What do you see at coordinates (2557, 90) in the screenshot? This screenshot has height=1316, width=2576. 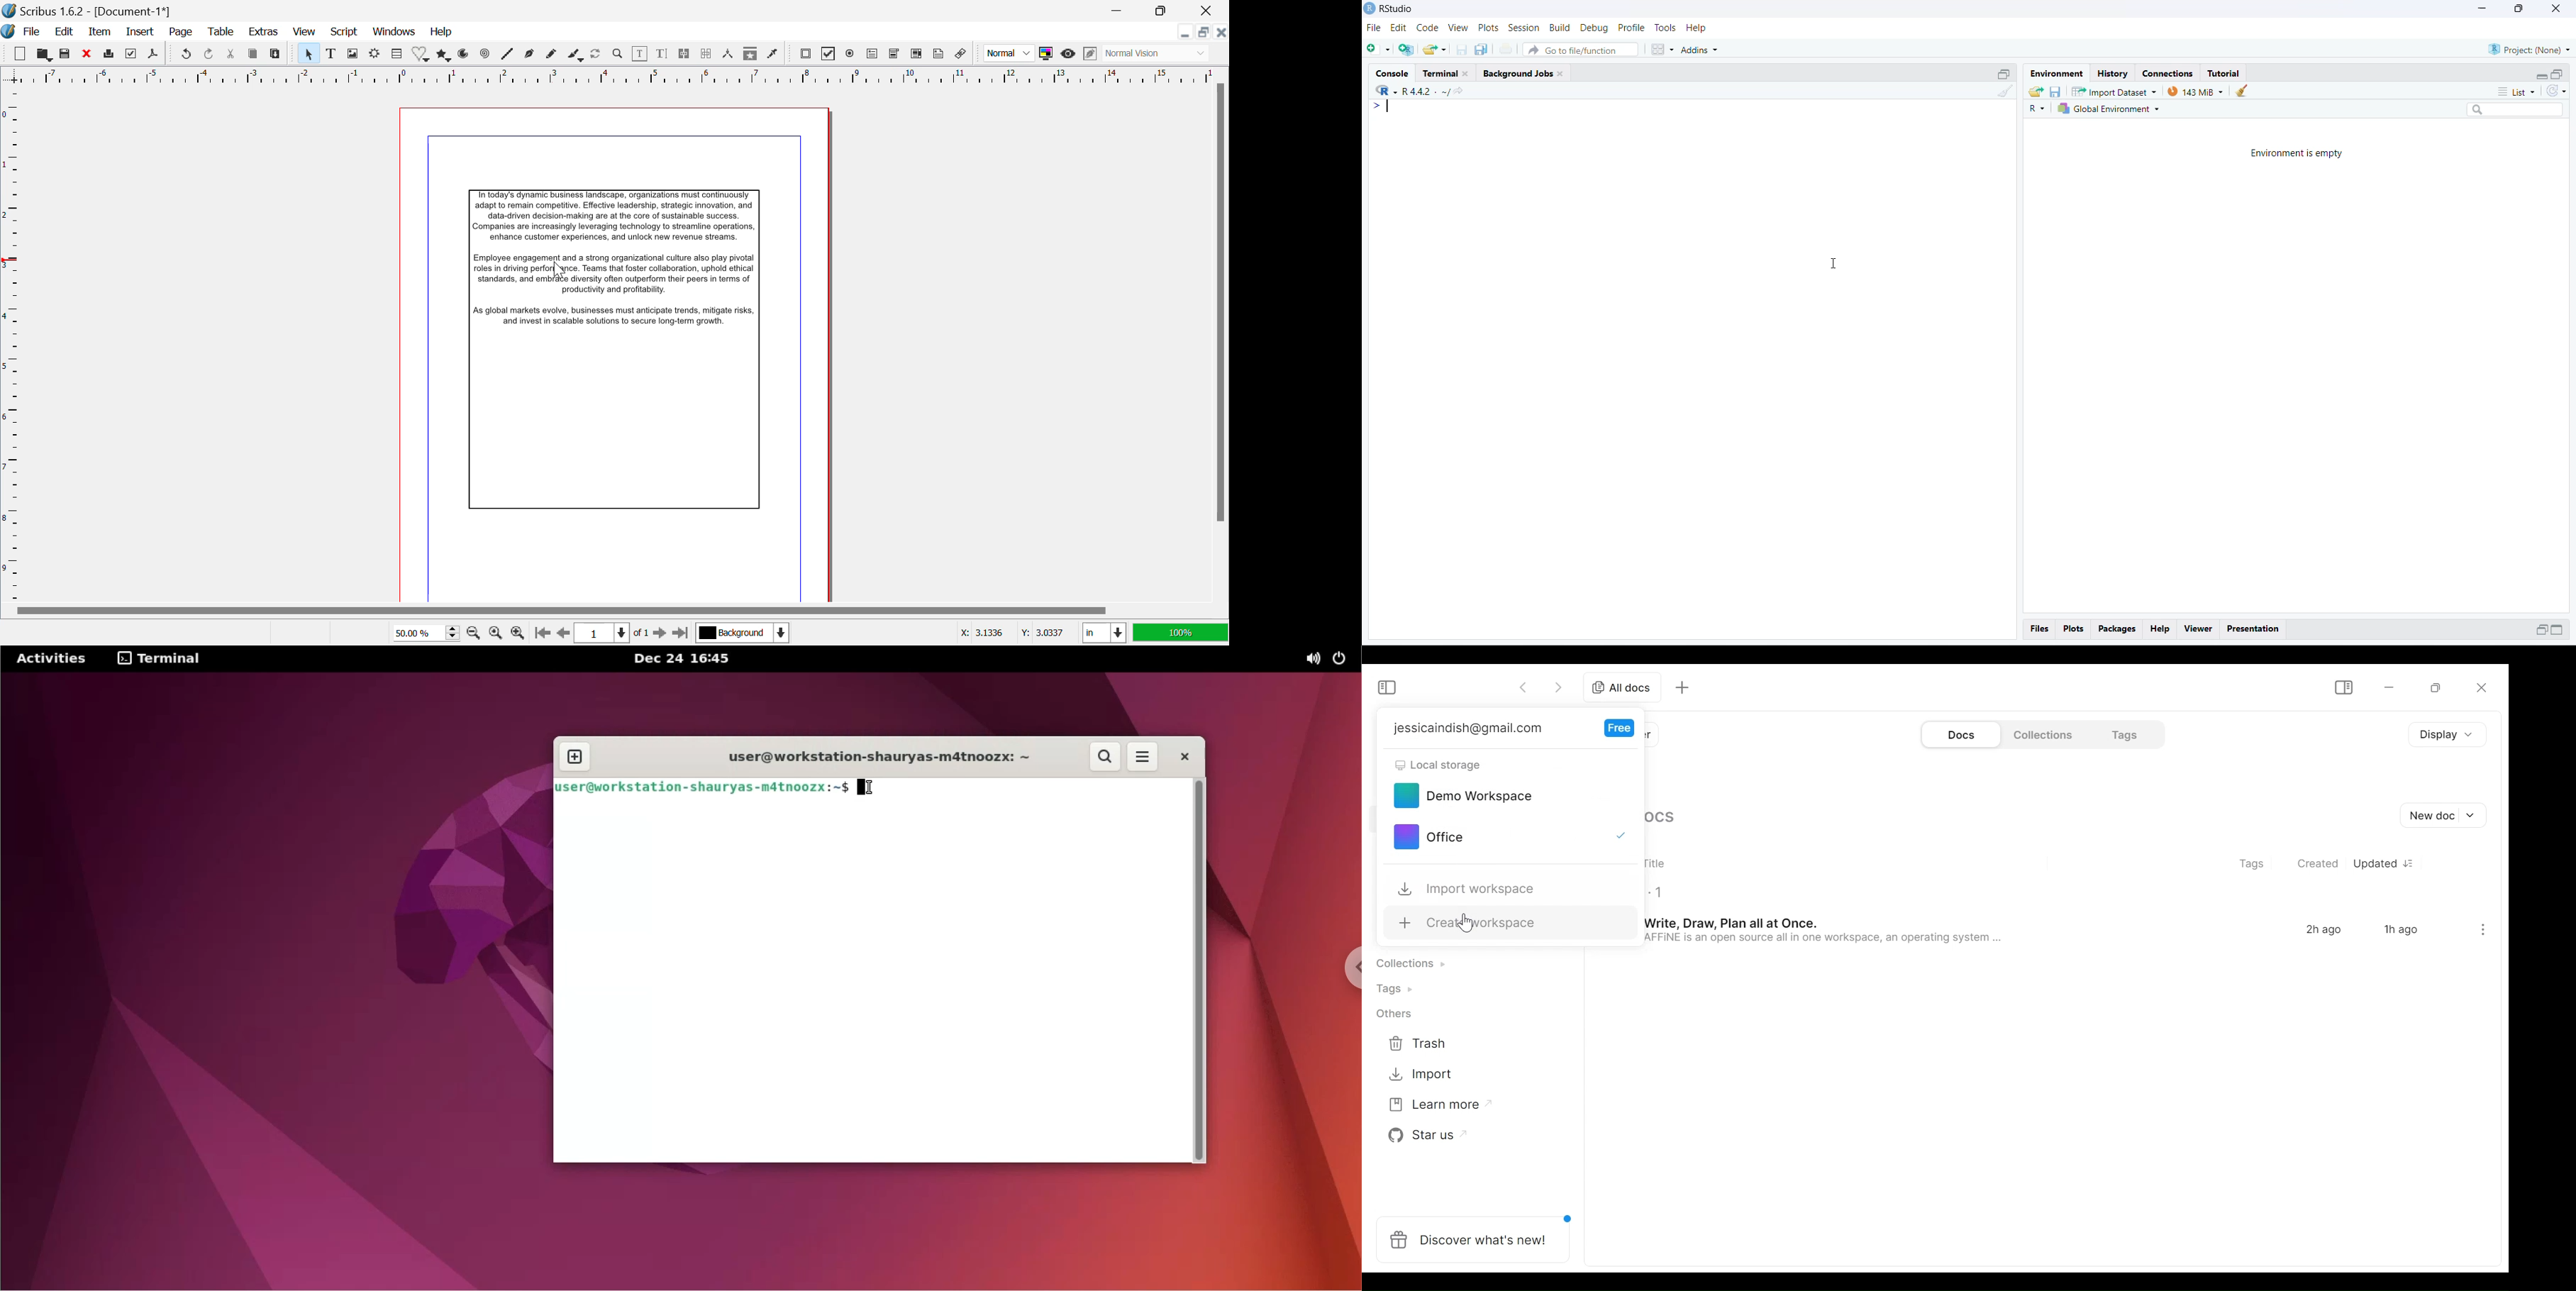 I see `sync` at bounding box center [2557, 90].